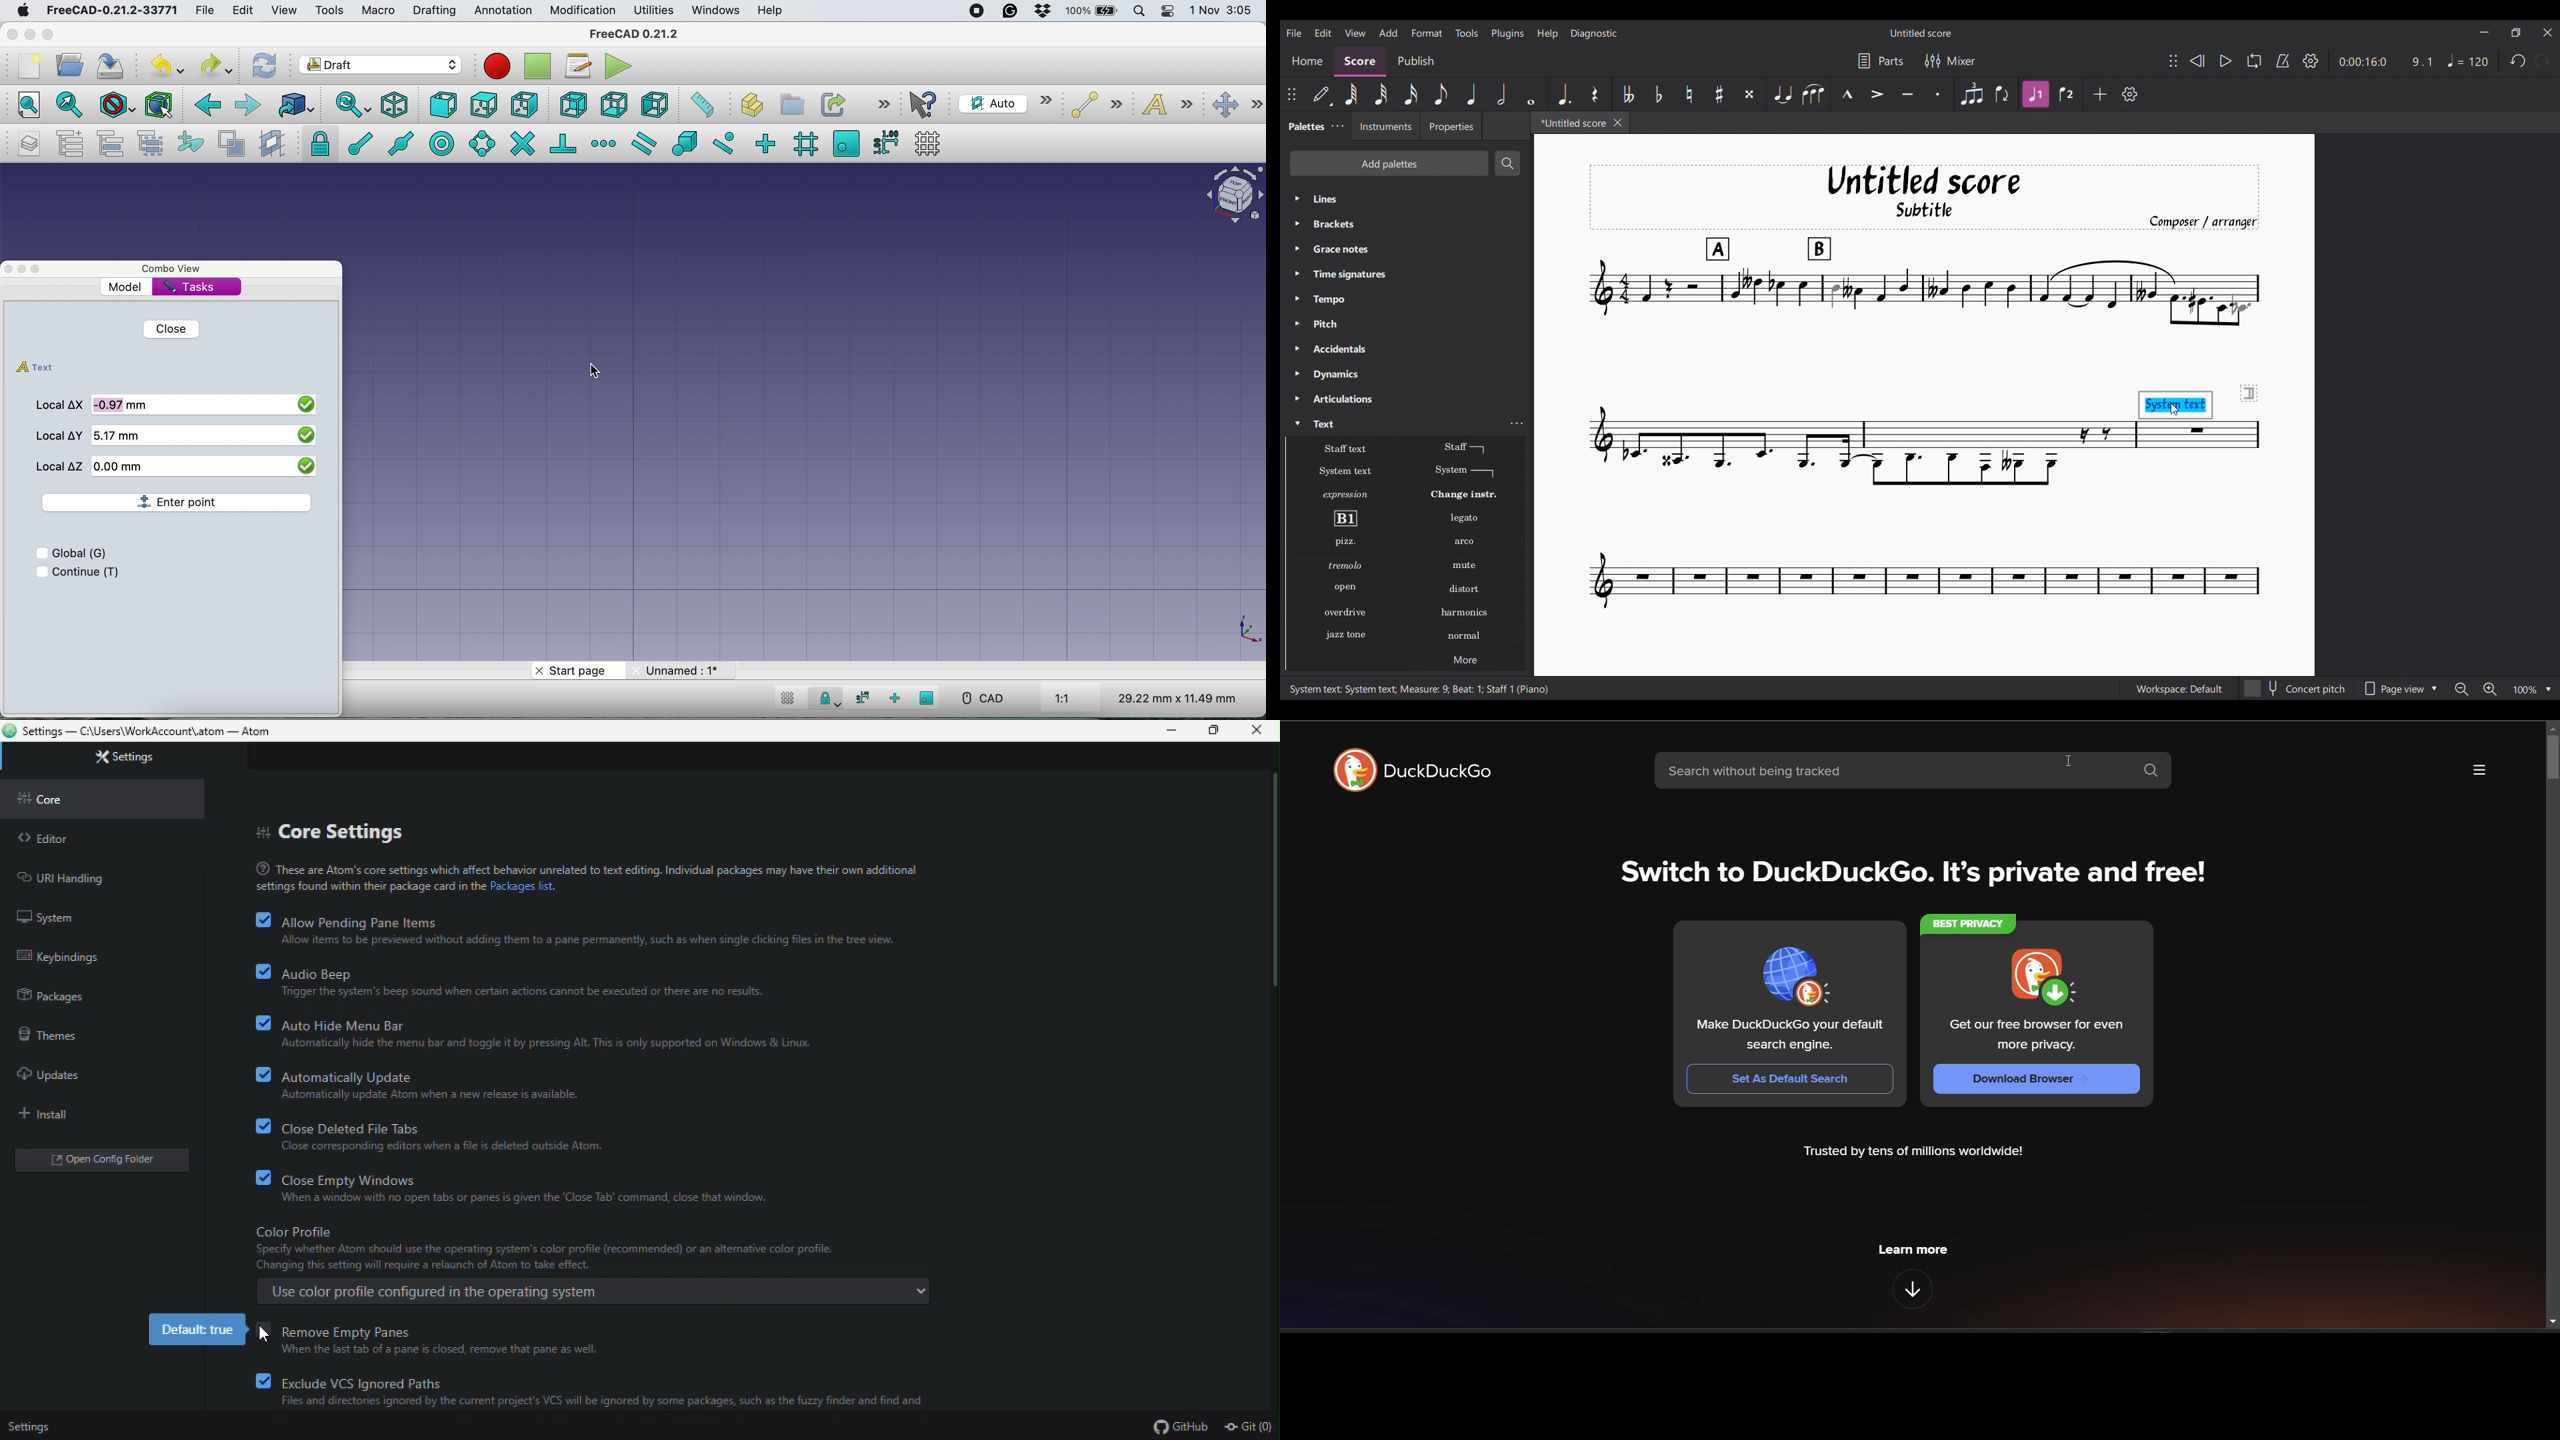 The height and width of the screenshot is (1456, 2576). I want to click on Rehearsal mark, so click(1345, 518).